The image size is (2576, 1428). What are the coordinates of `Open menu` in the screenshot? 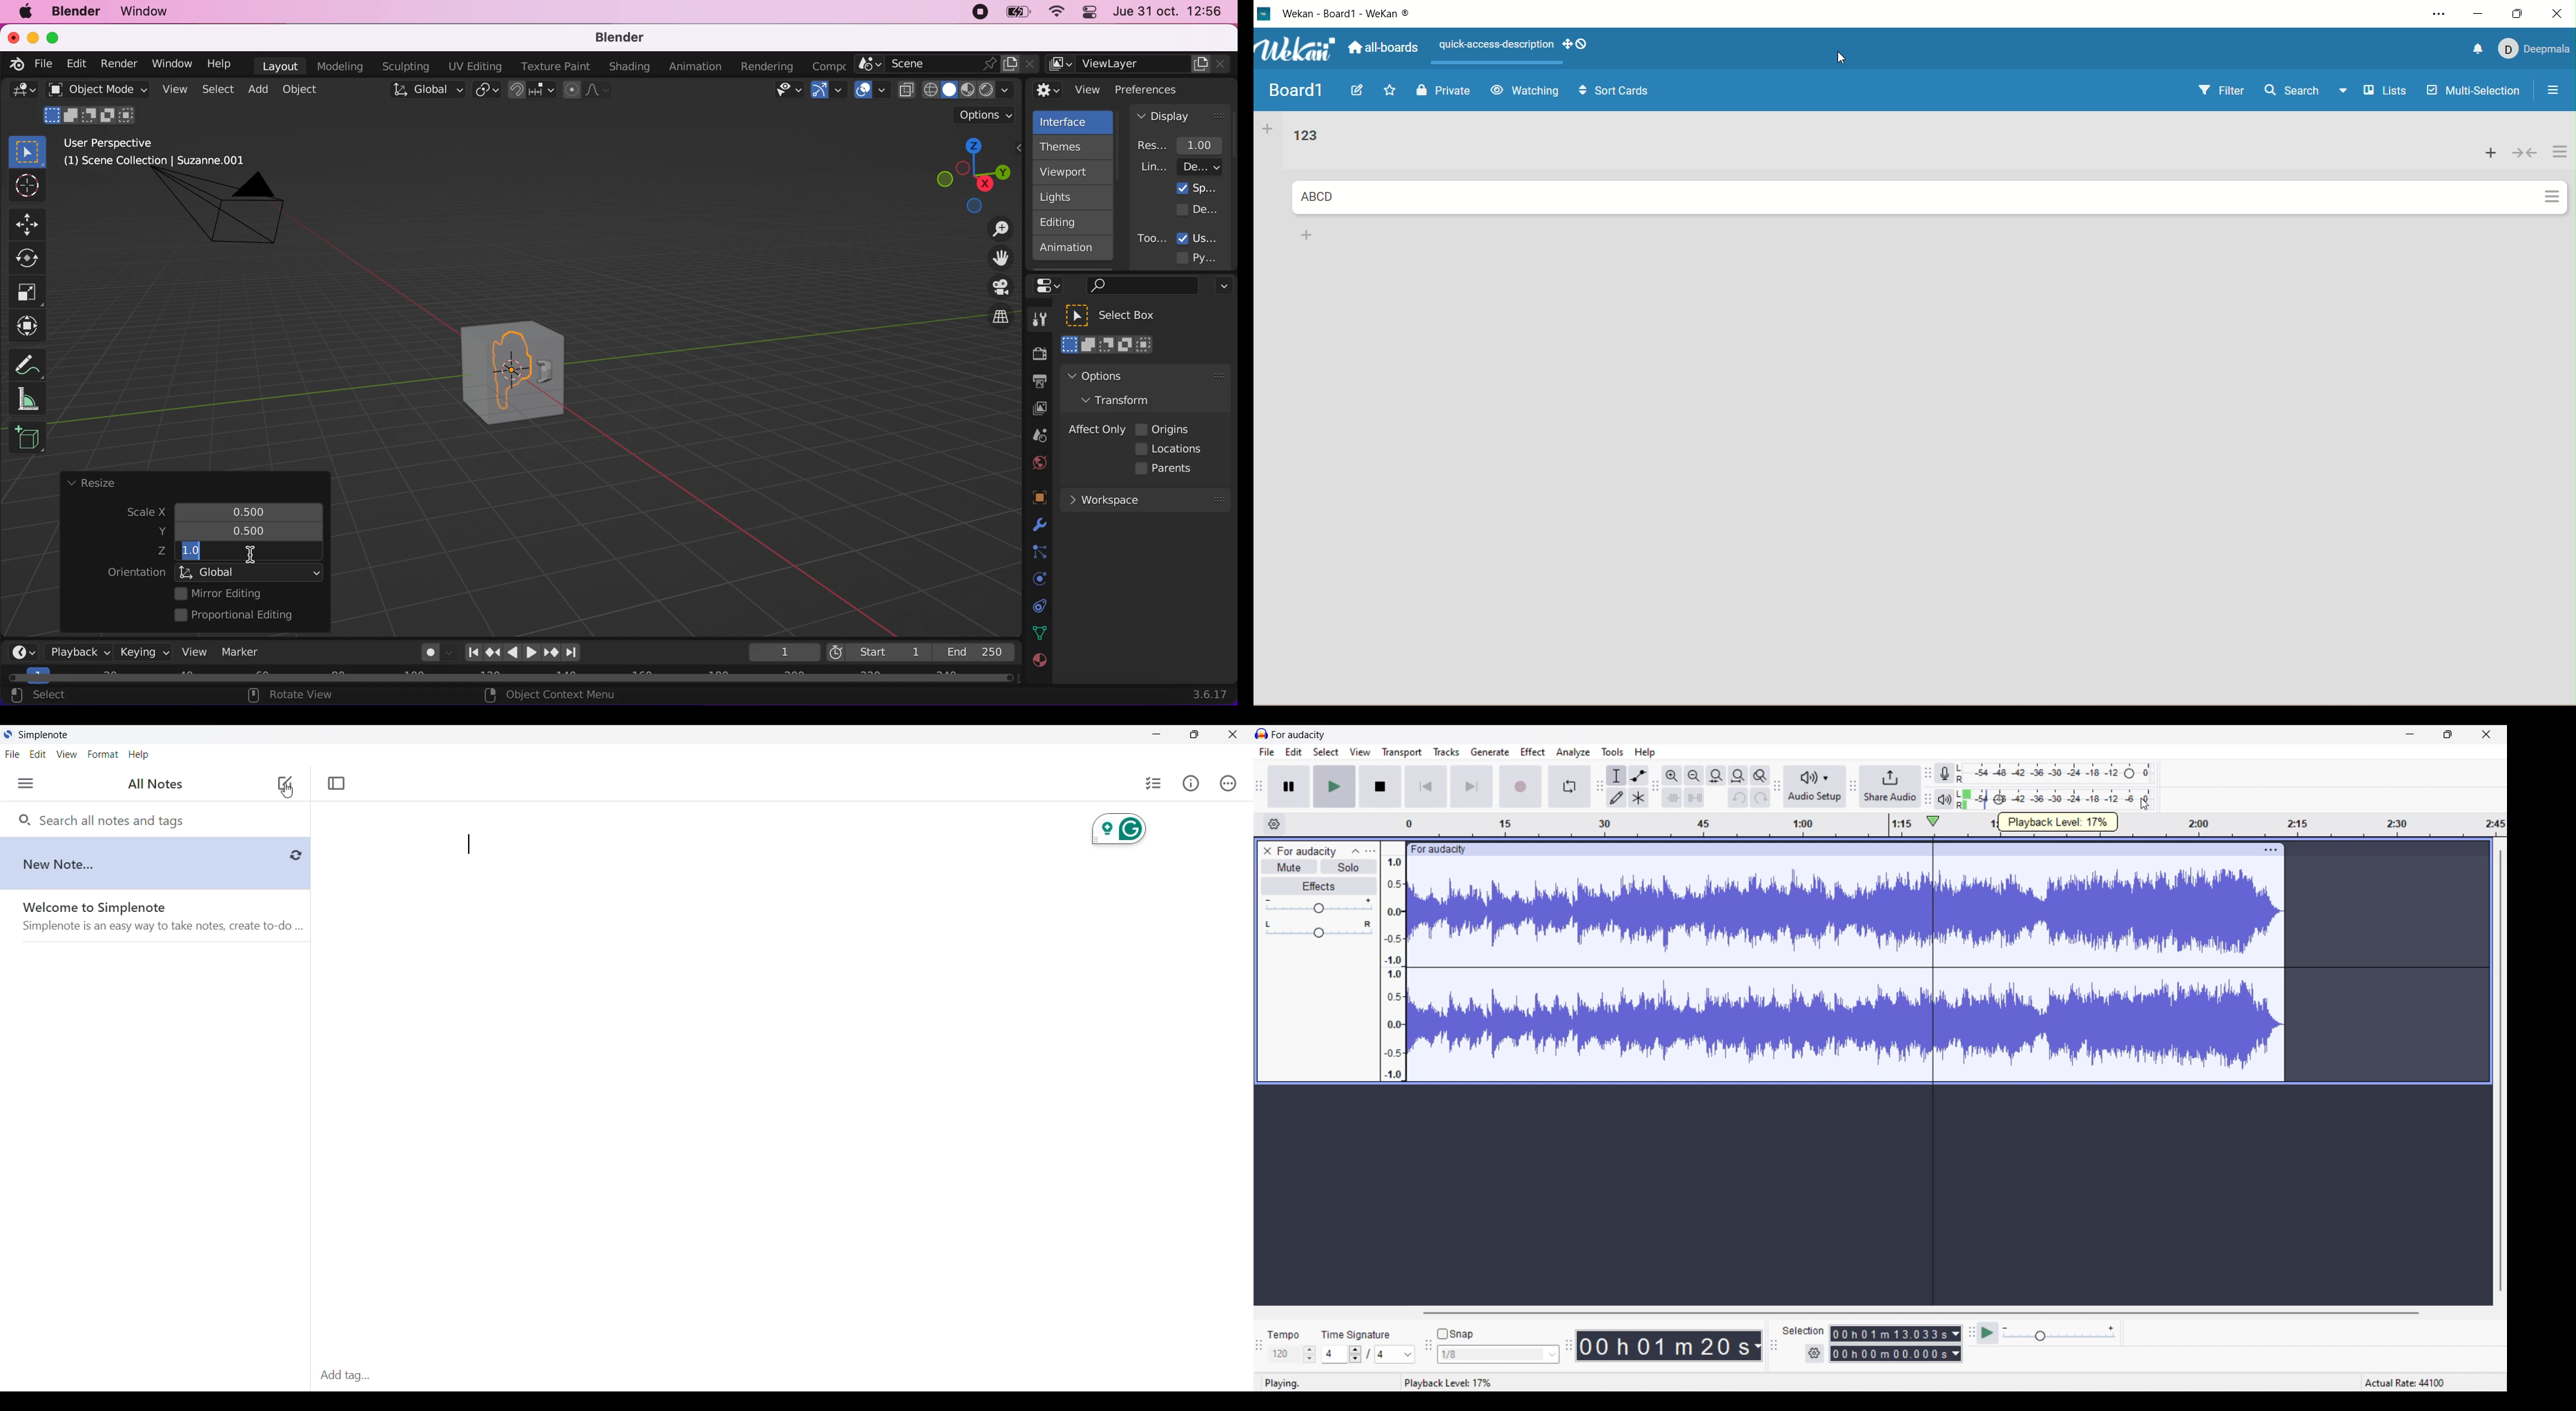 It's located at (1370, 851).